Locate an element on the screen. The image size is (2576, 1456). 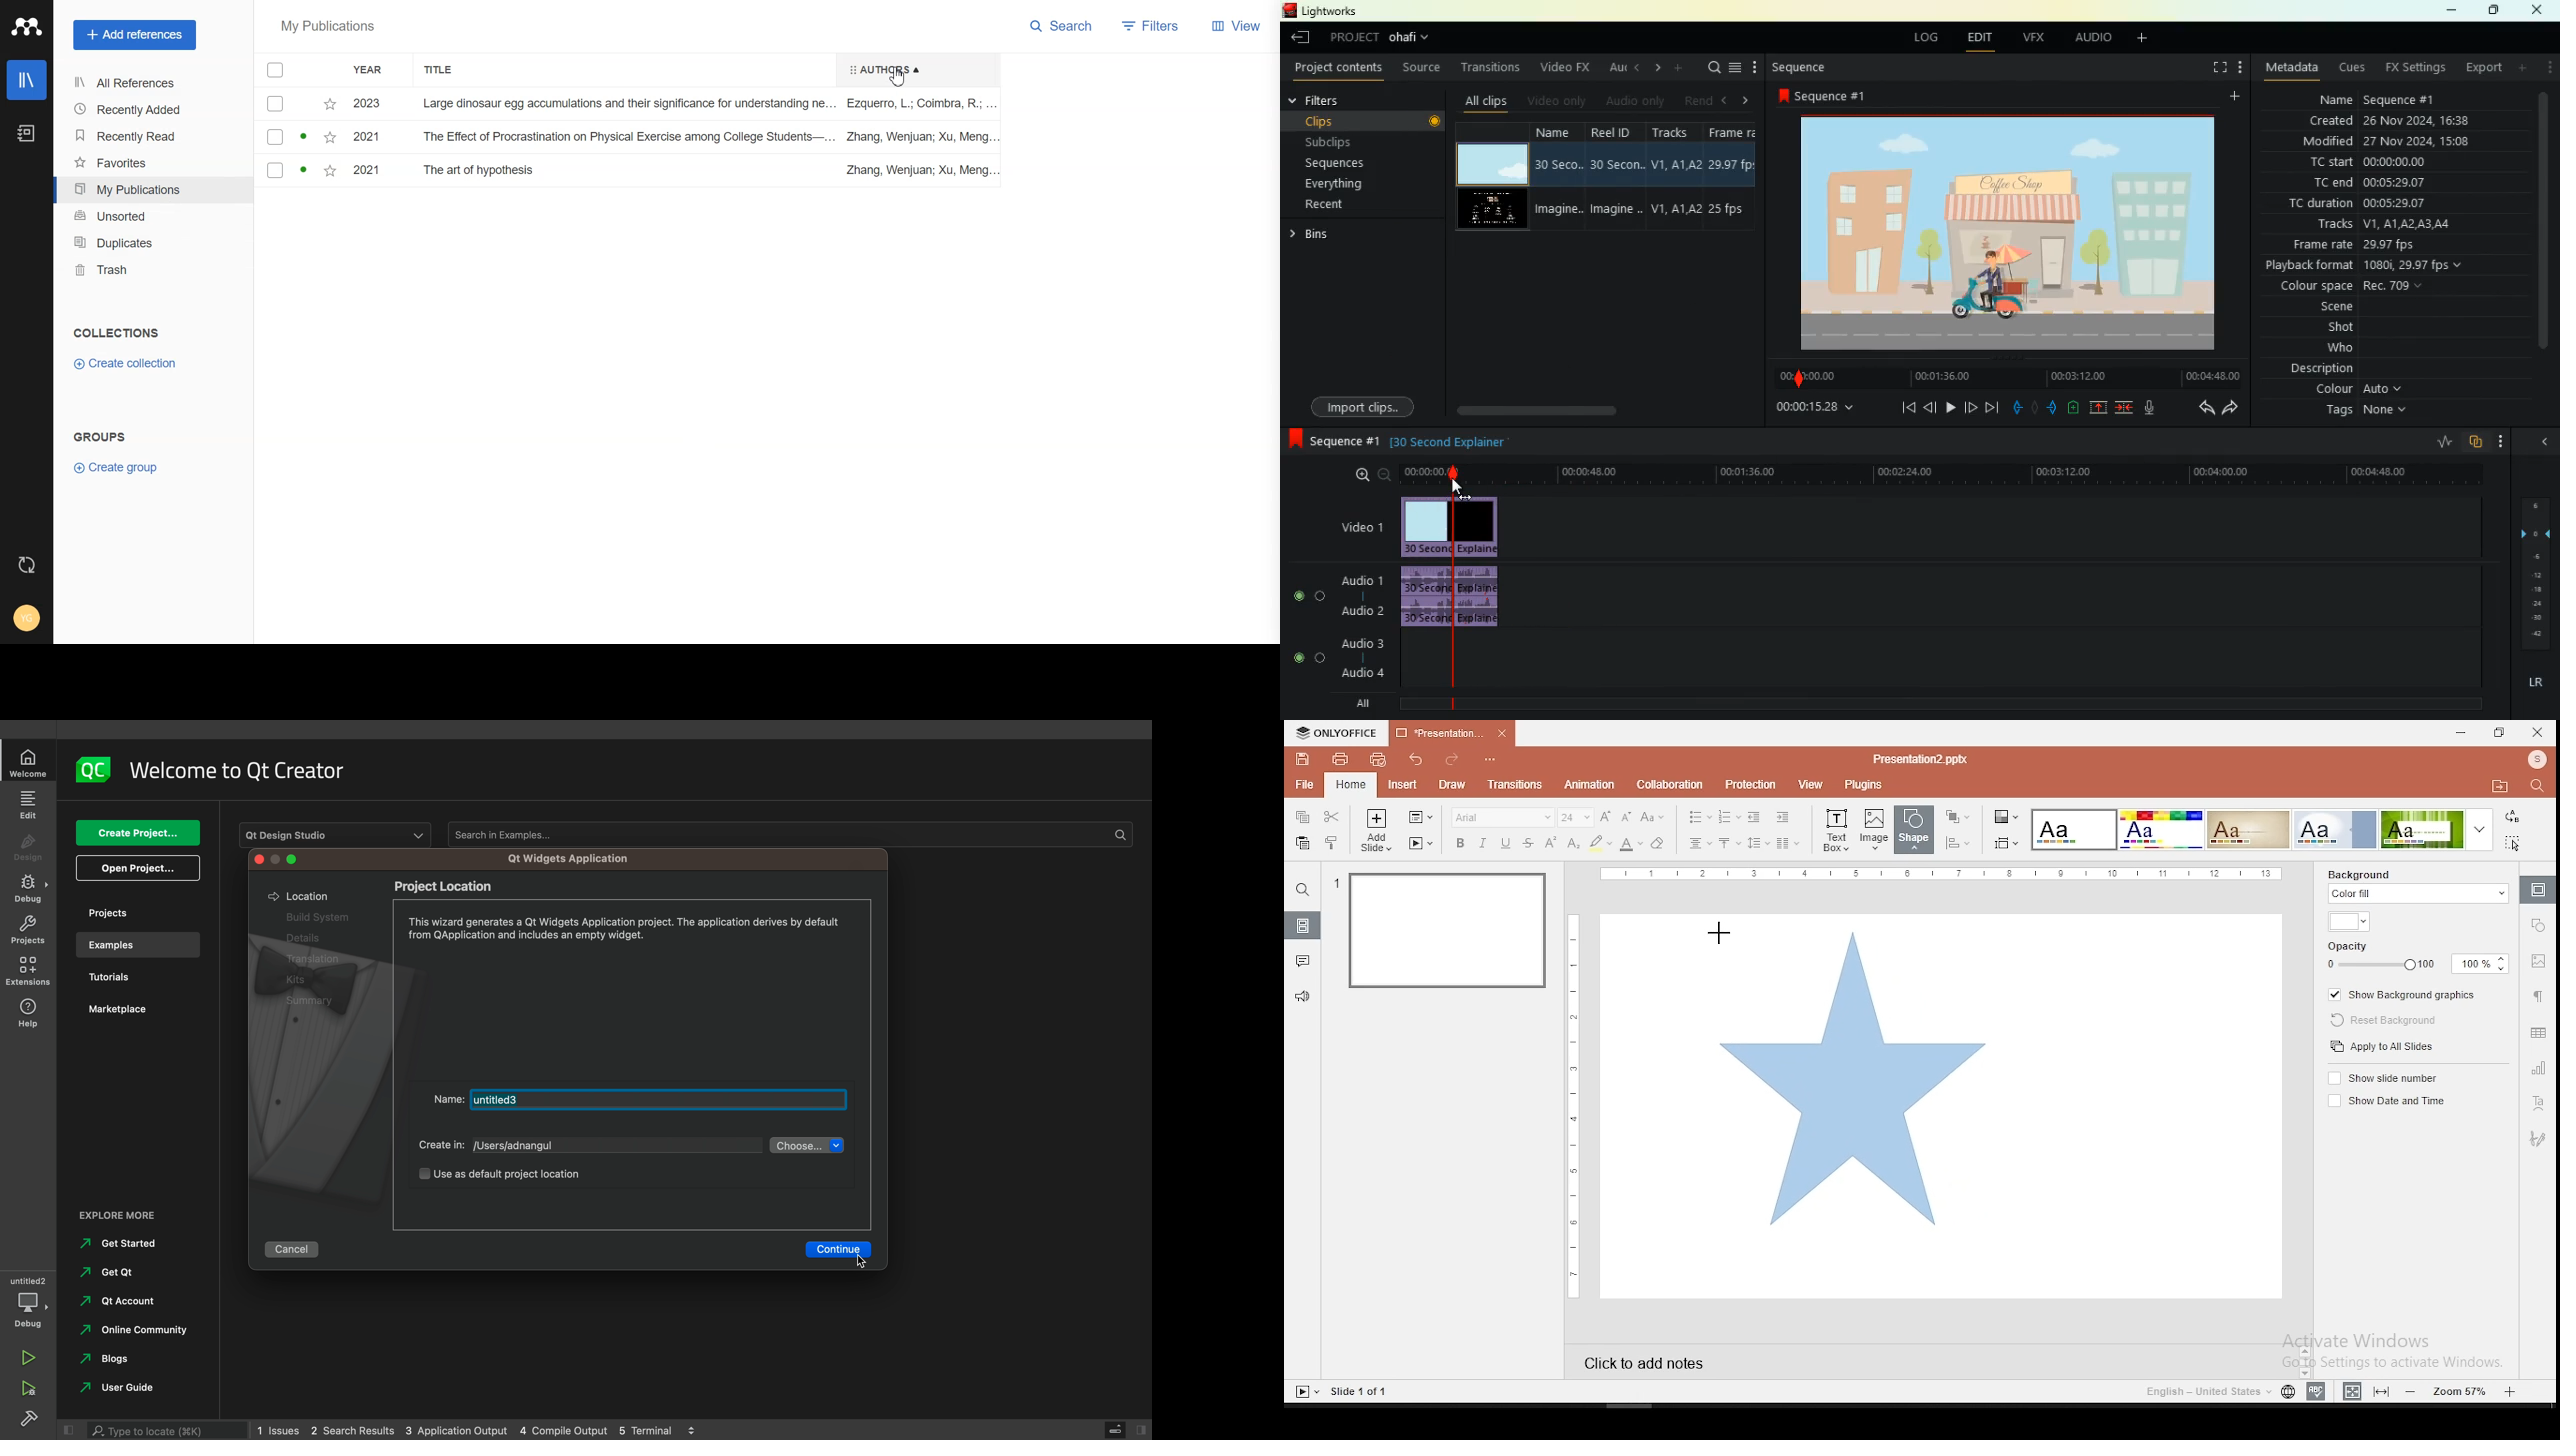
add is located at coordinates (2140, 39).